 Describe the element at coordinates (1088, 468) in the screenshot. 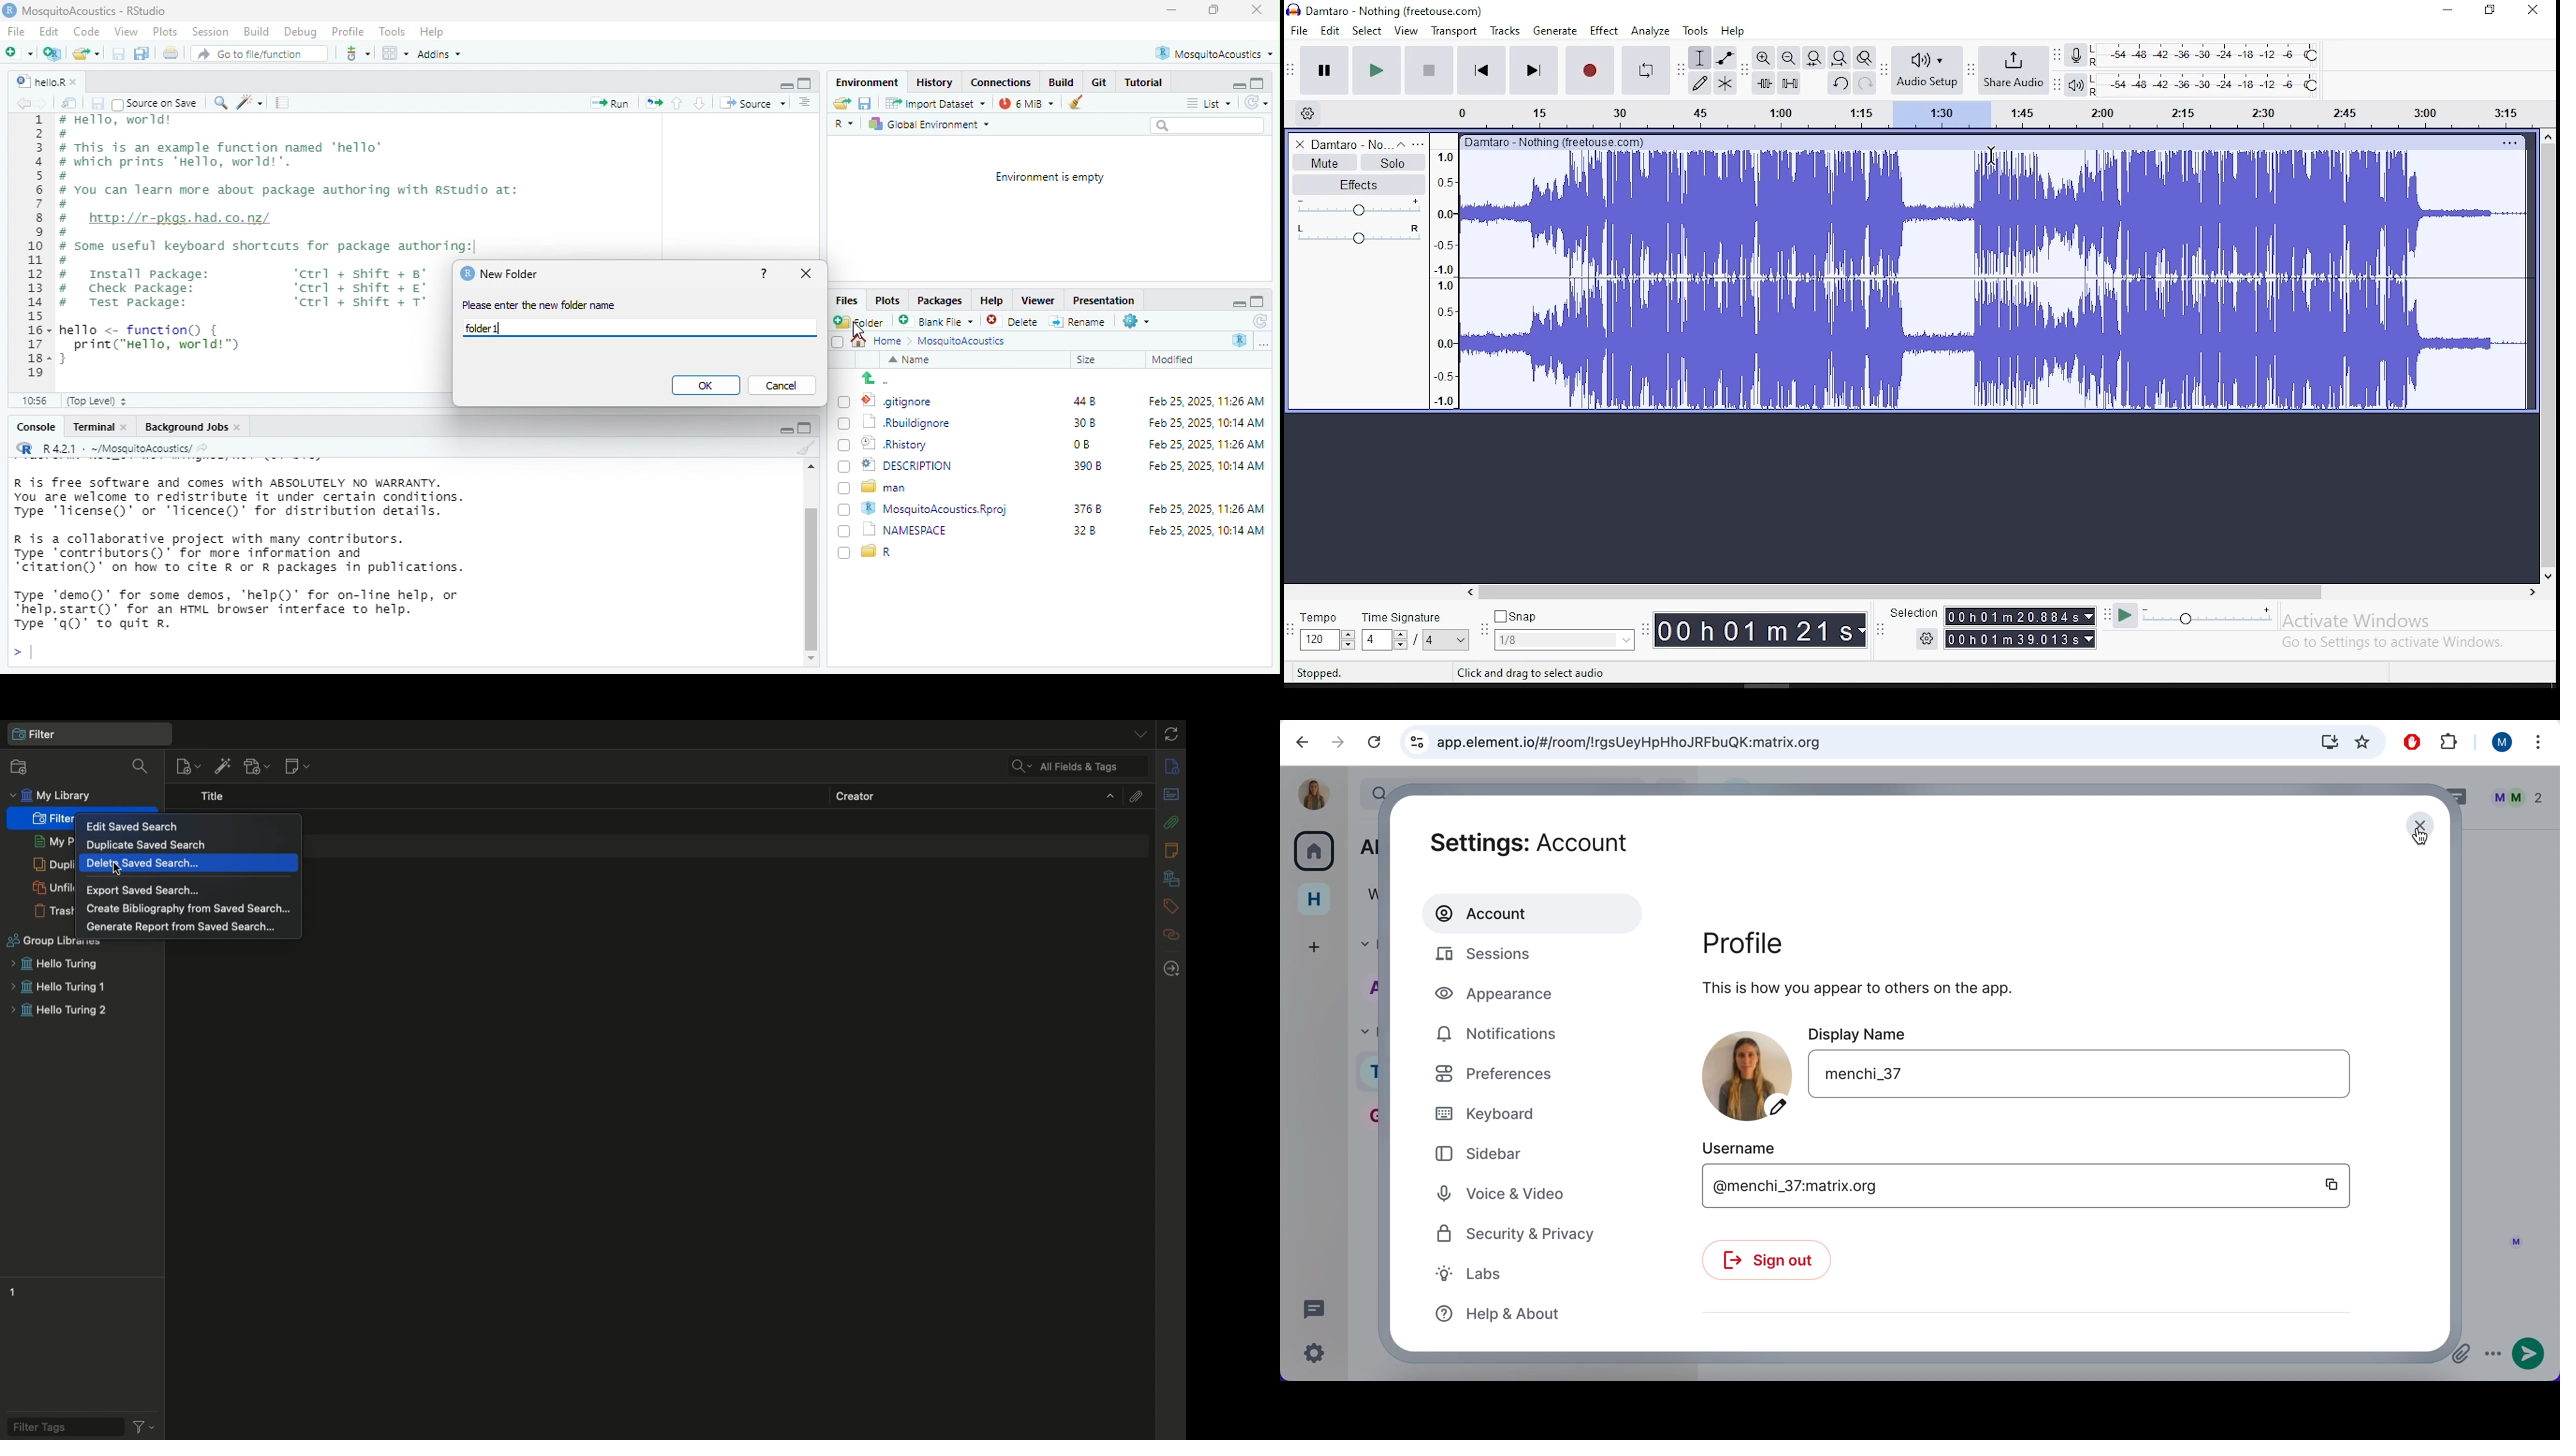

I see `3908` at that location.